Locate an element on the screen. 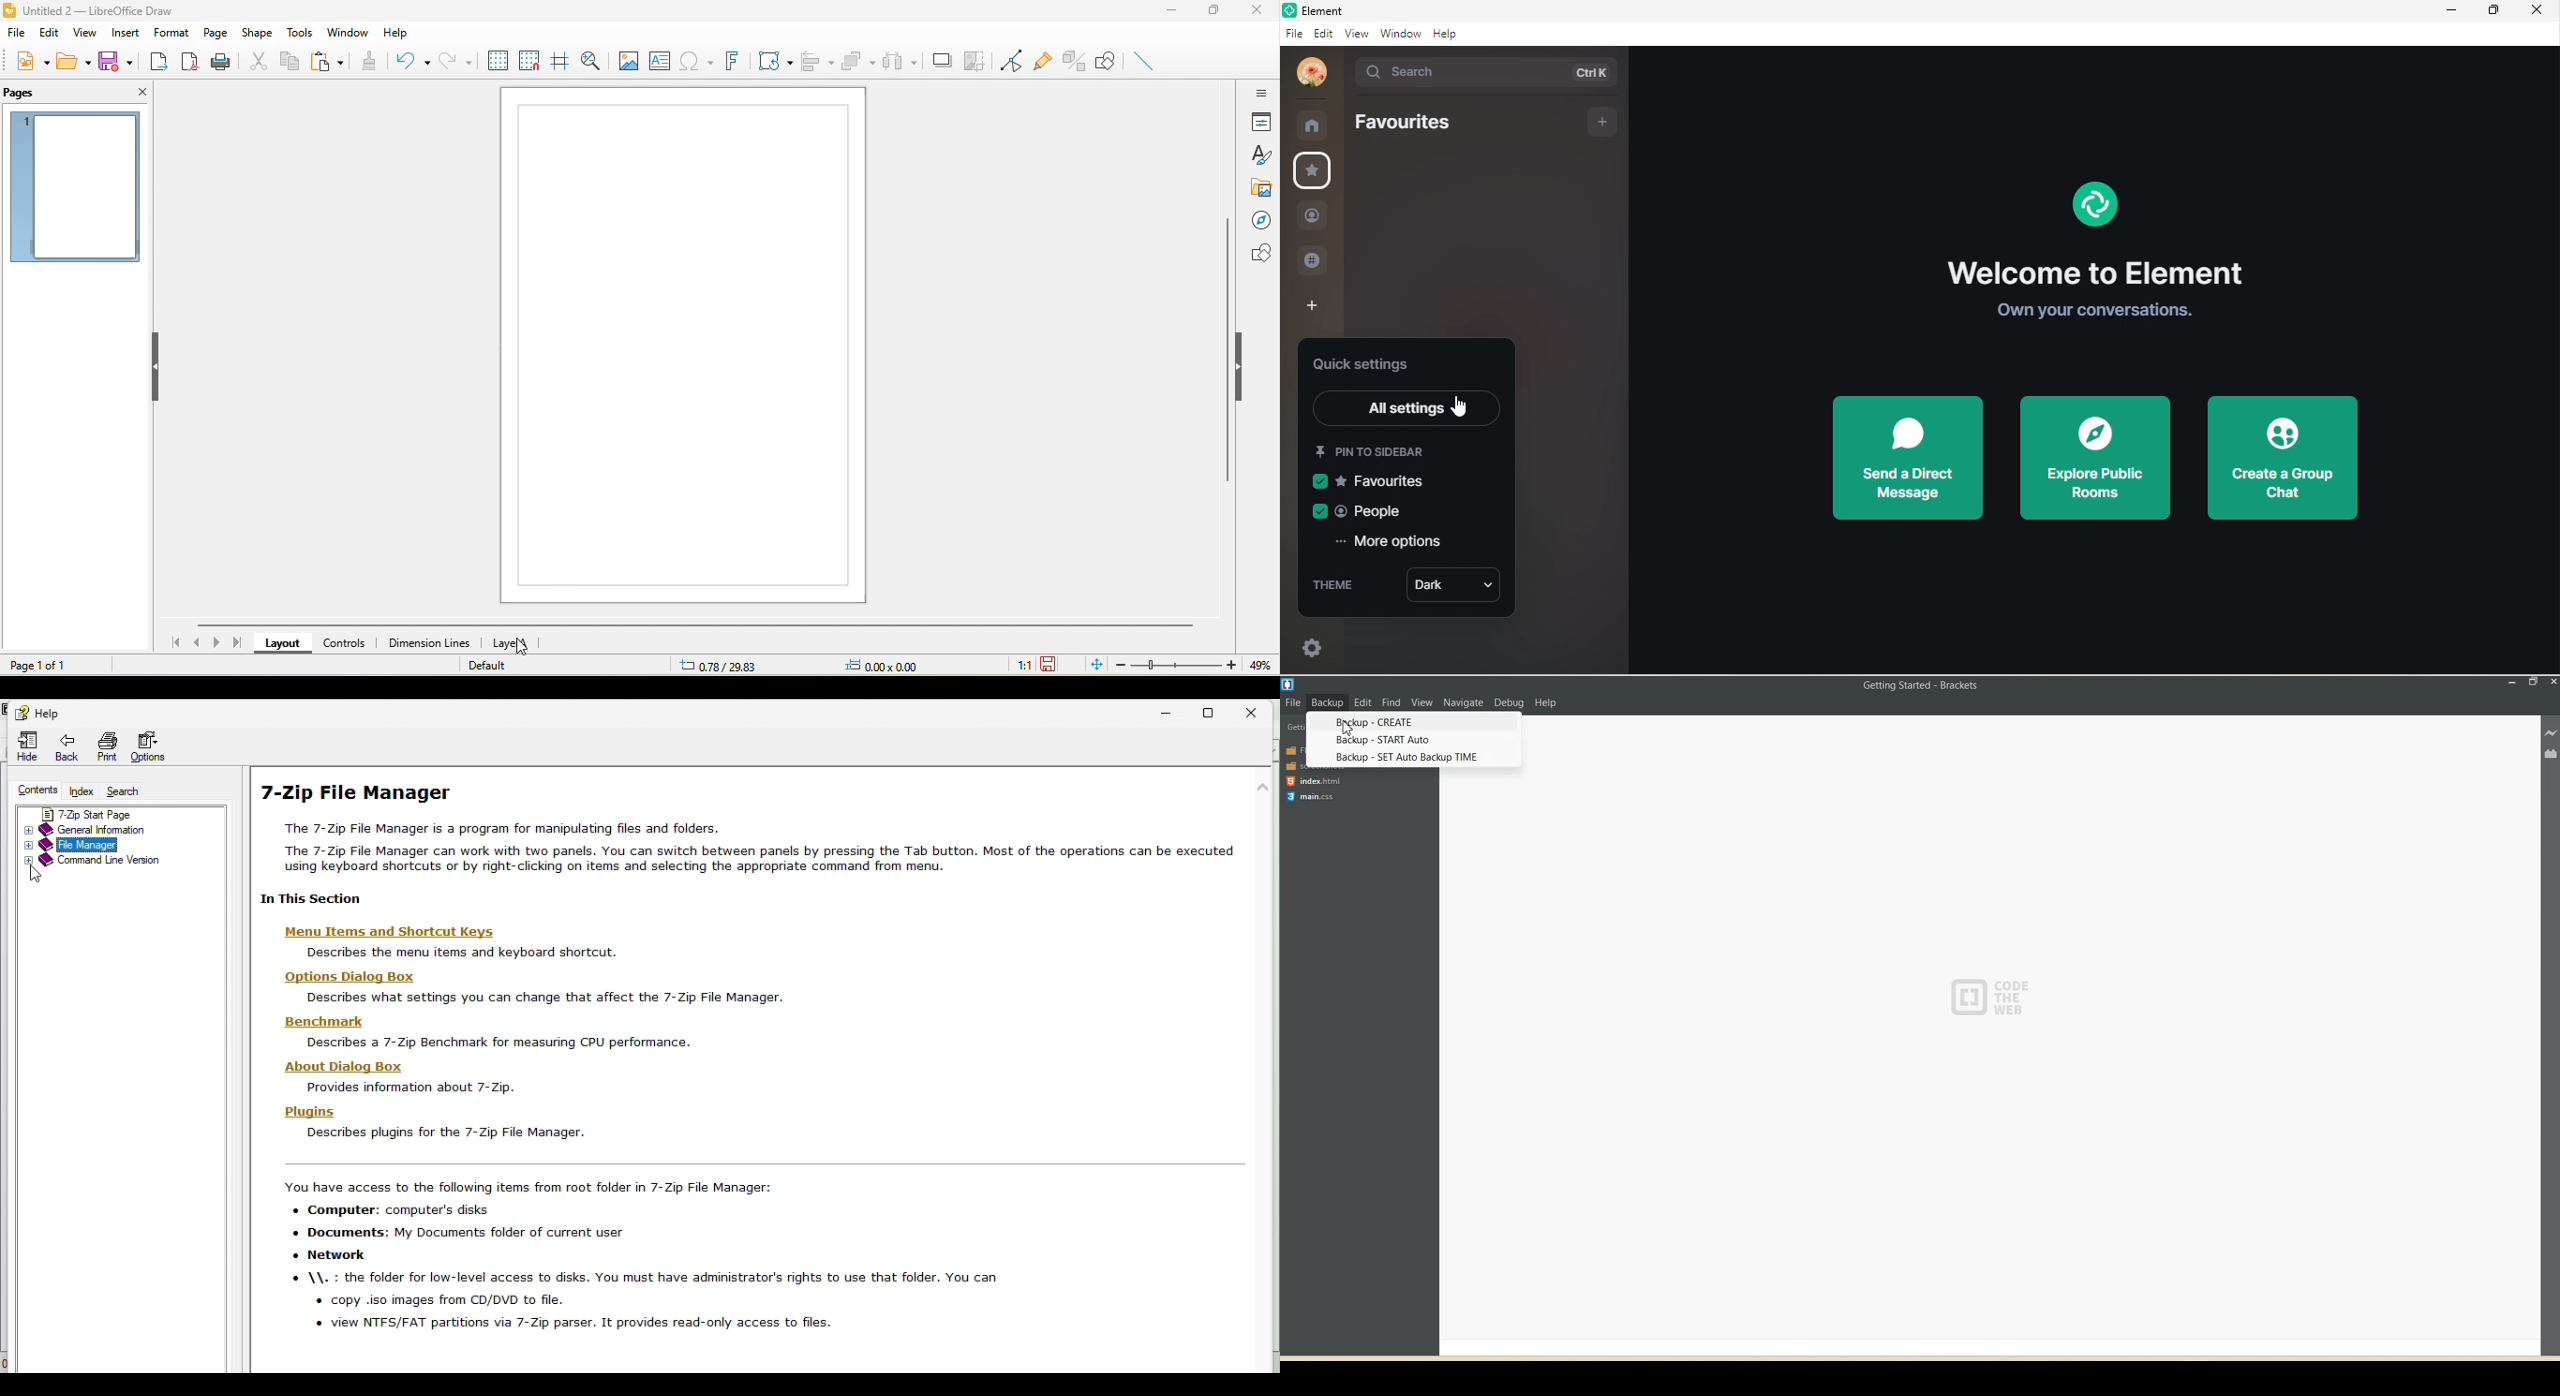  Describes plugins for the /-Zip Fie Manager. is located at coordinates (442, 1134).